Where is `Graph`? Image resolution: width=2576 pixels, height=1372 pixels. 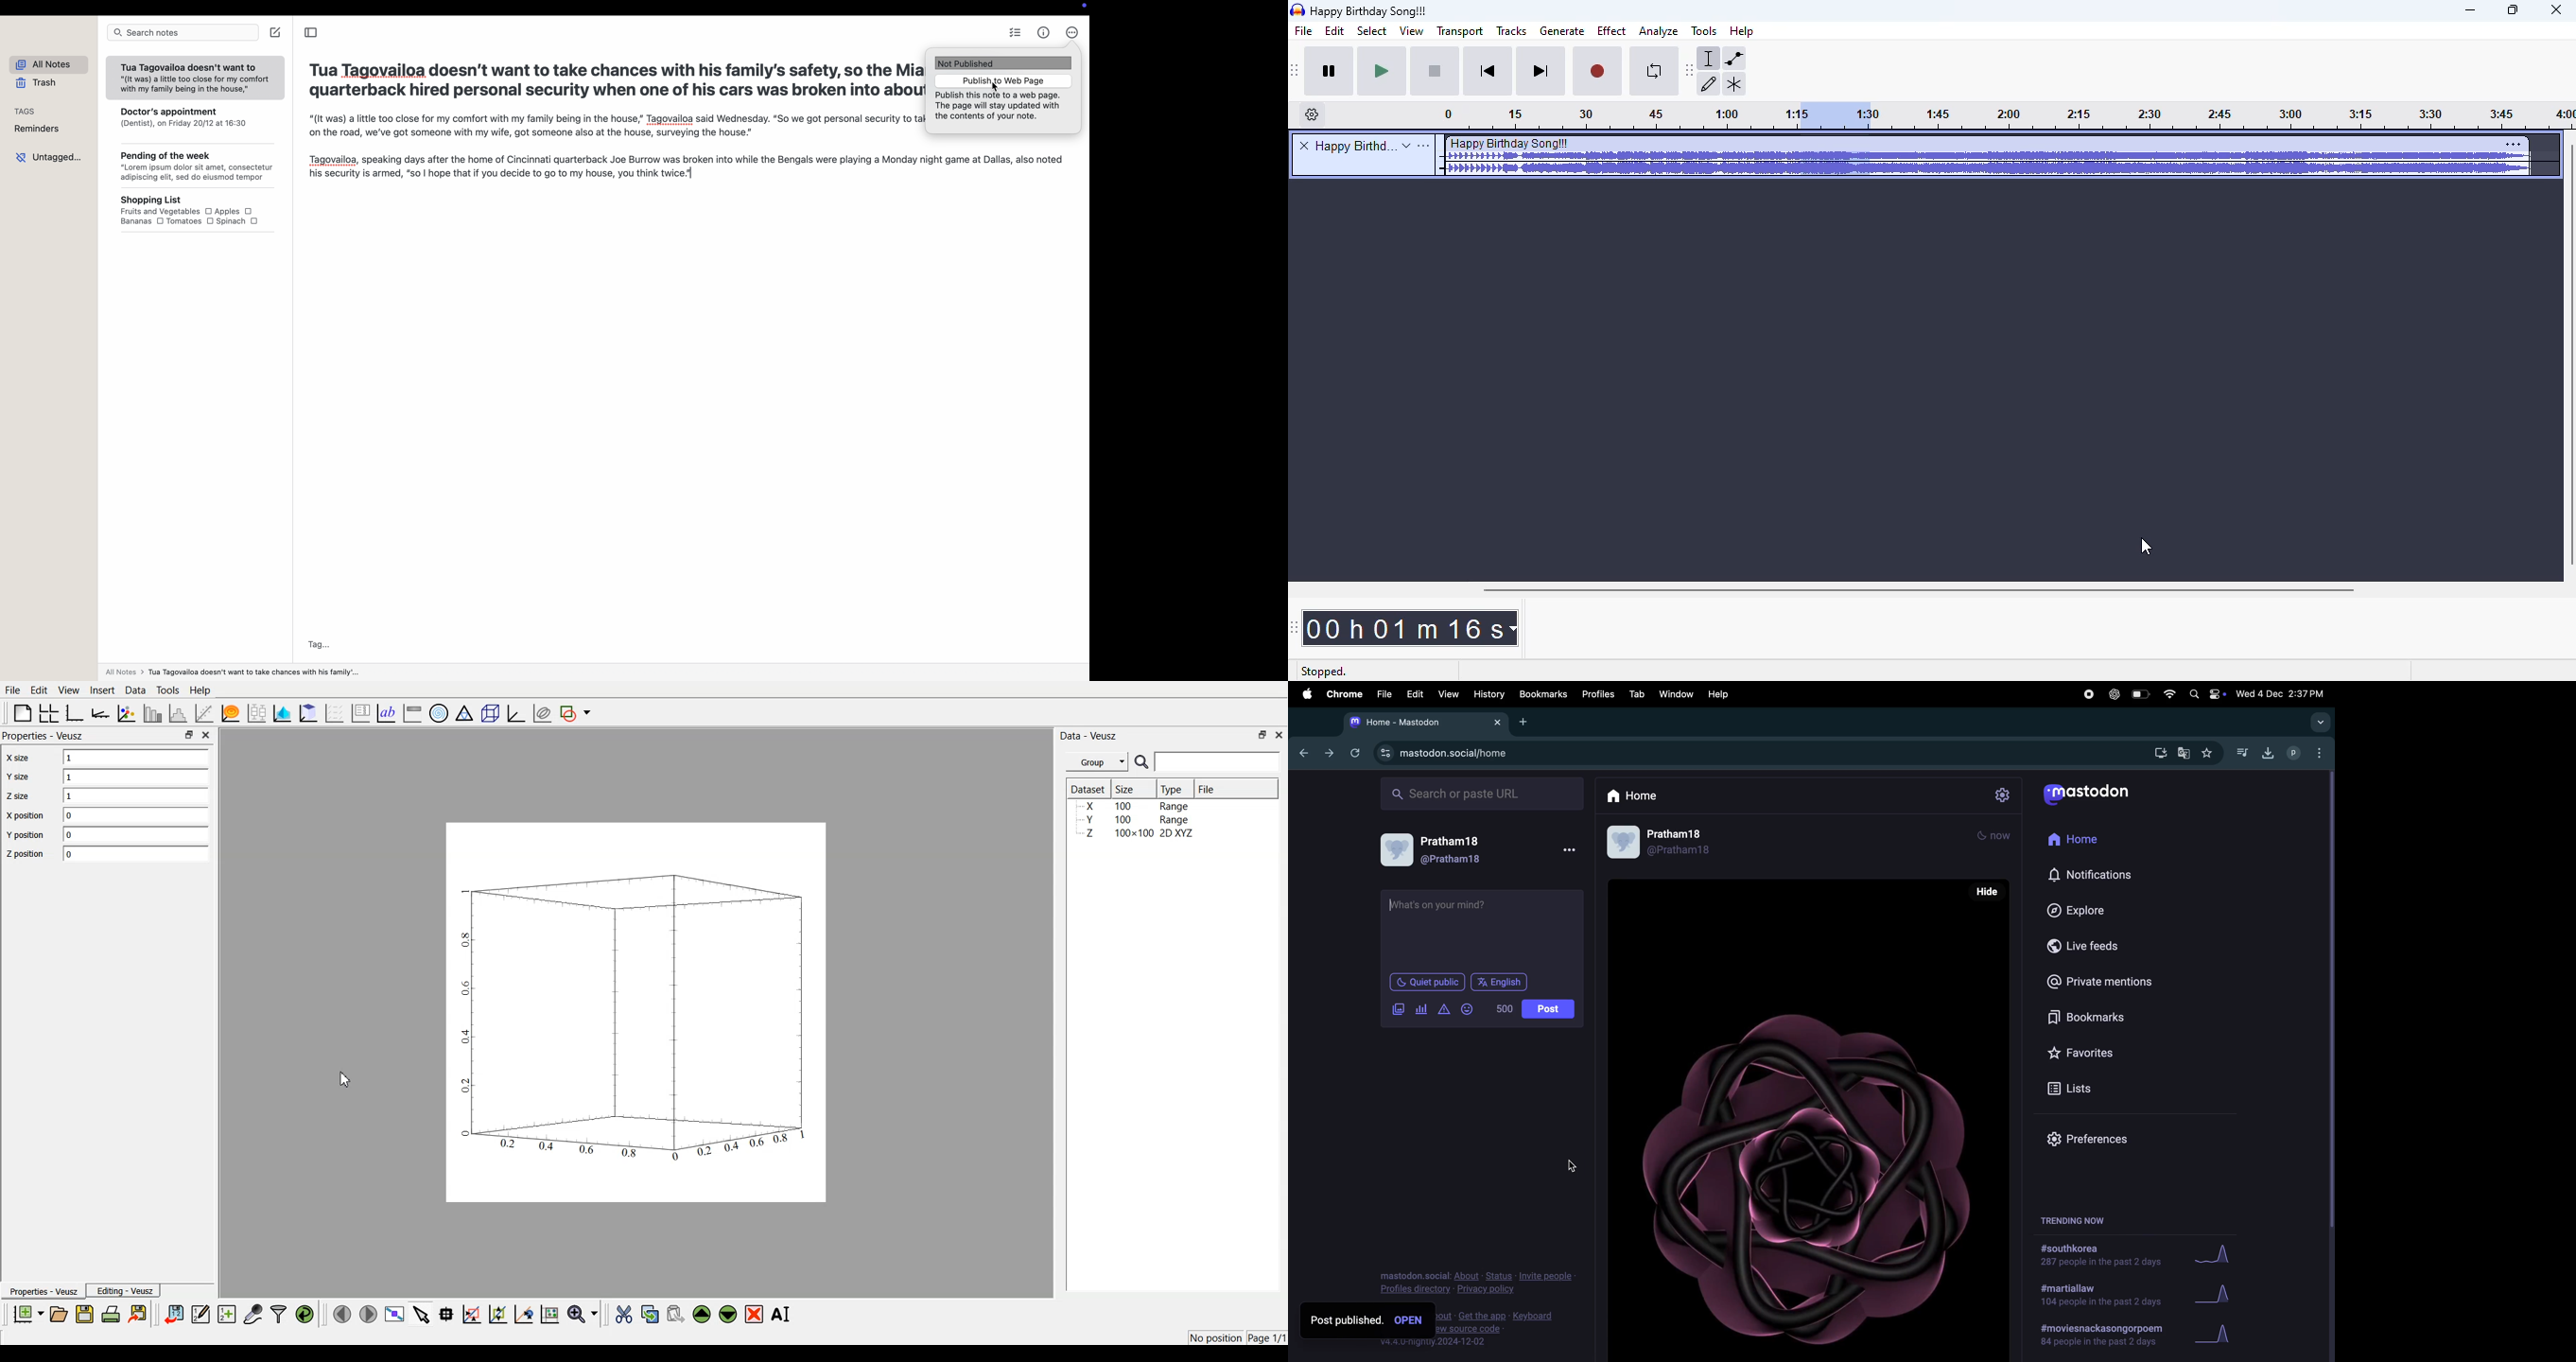 Graph is located at coordinates (2217, 1335).